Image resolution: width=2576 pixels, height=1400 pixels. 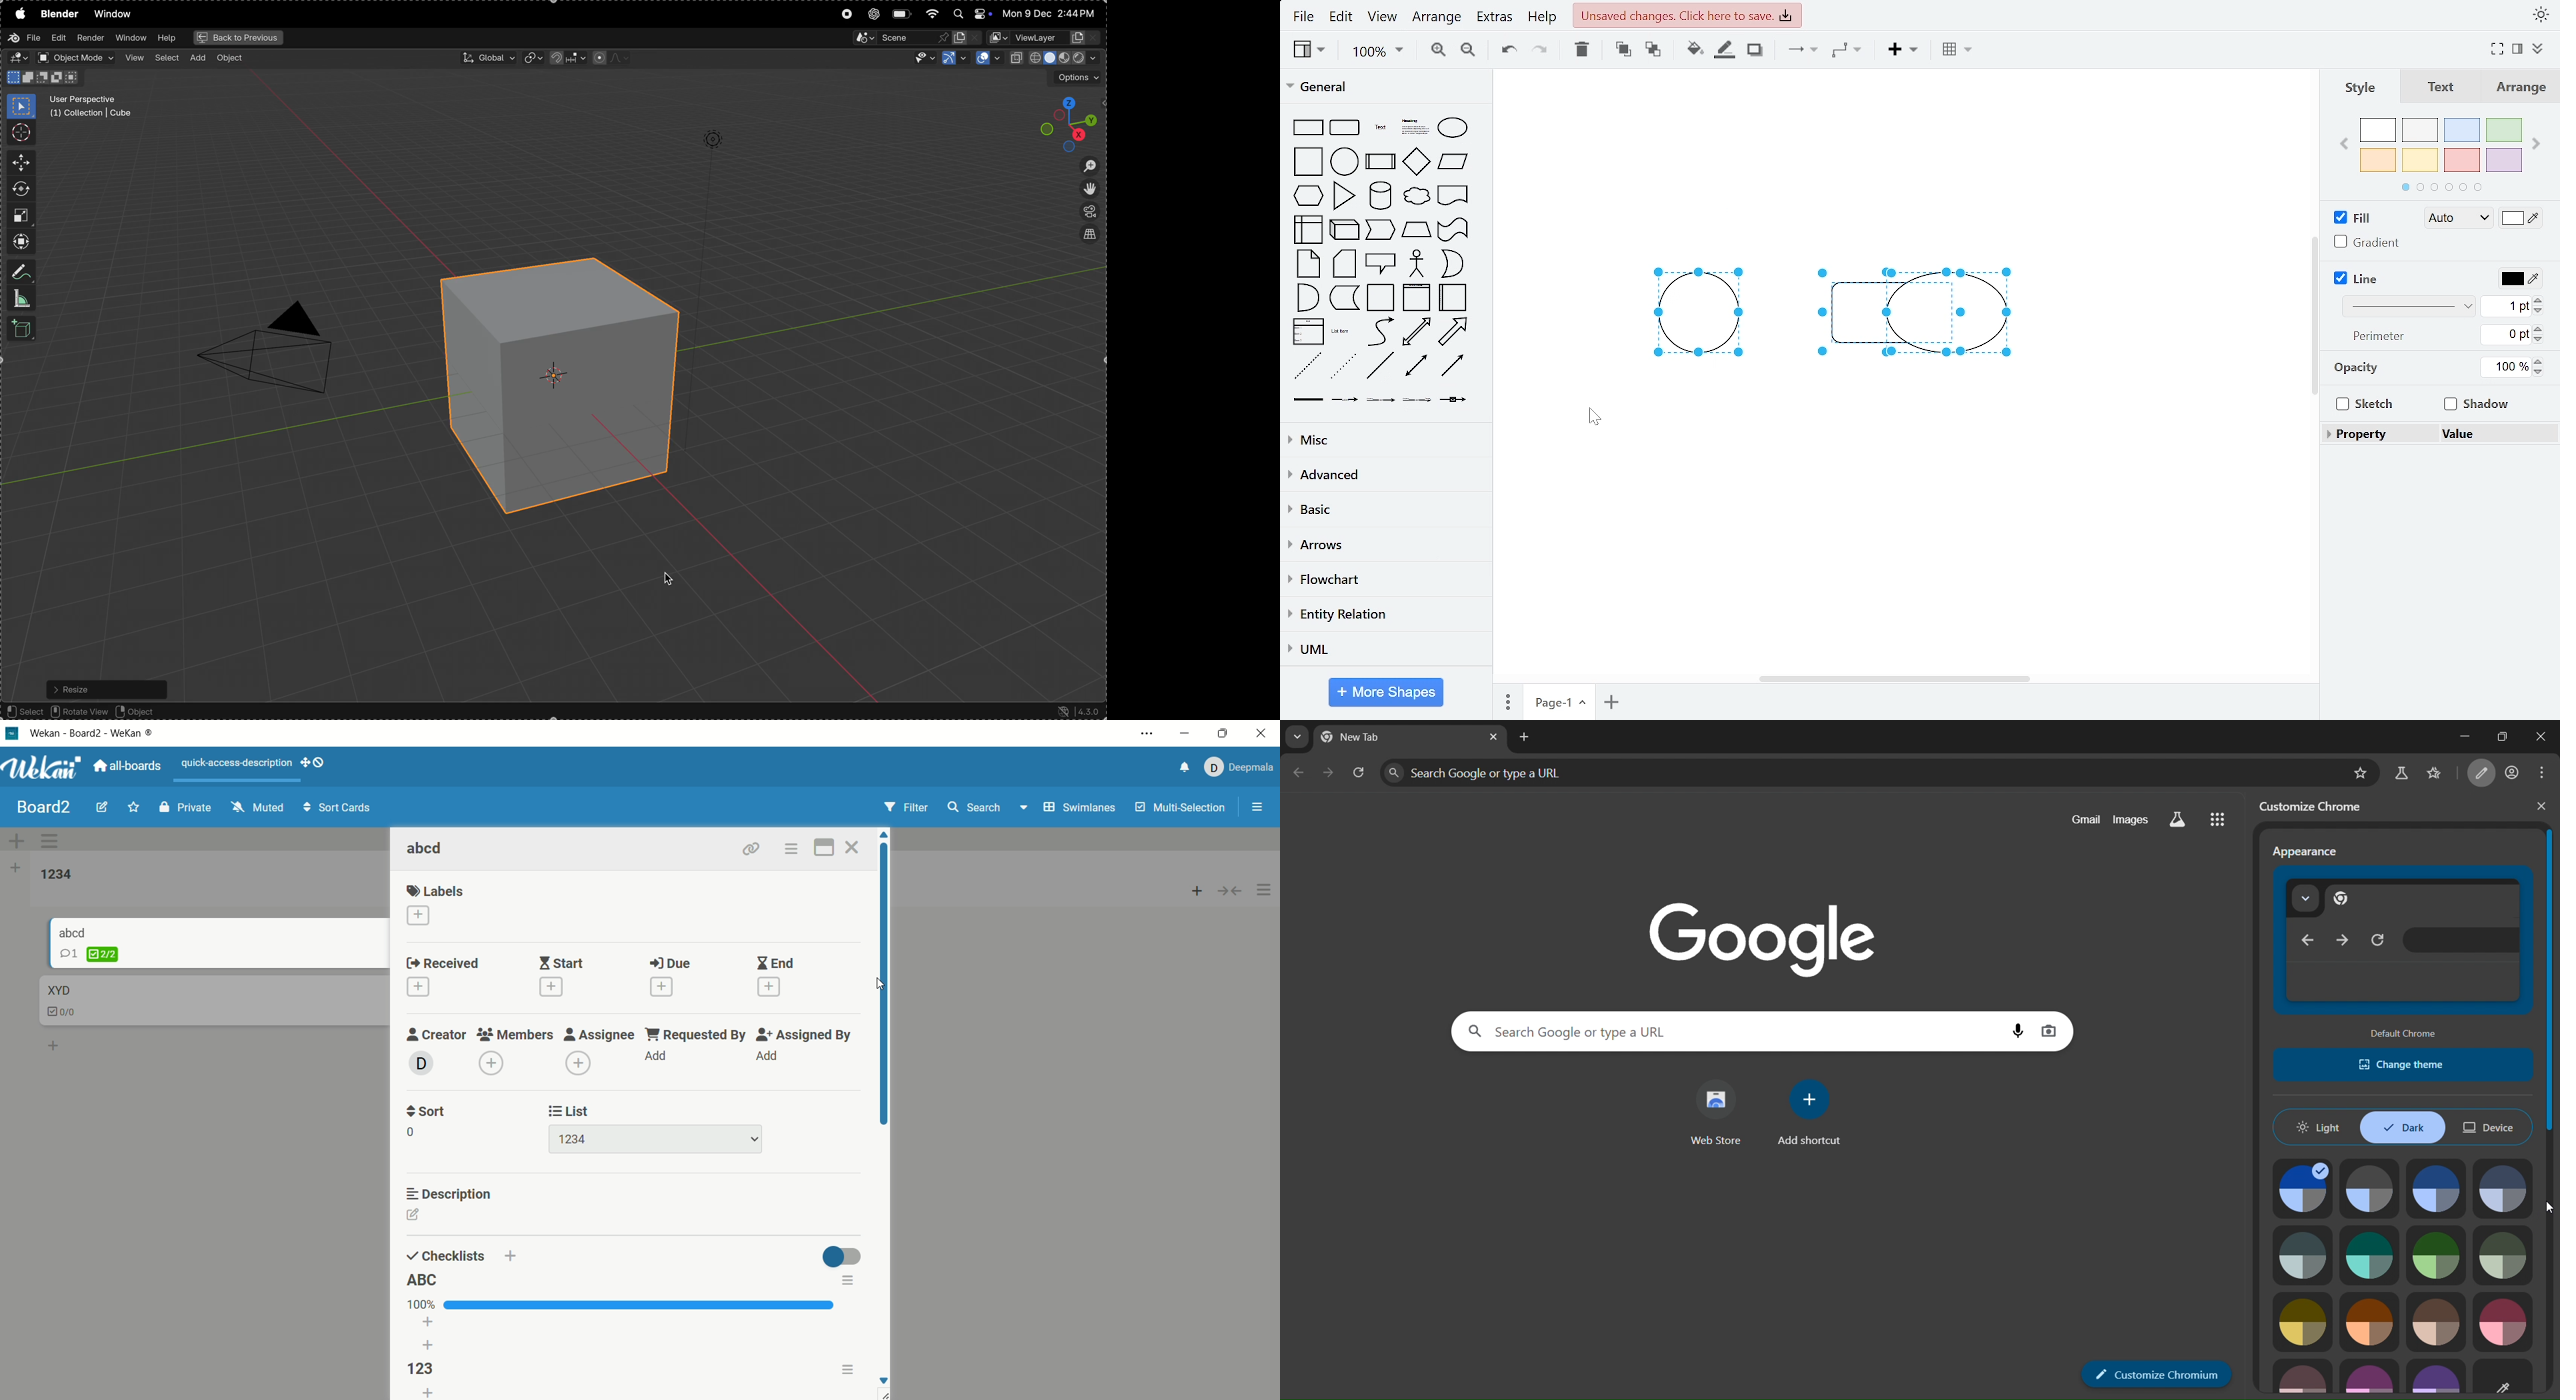 What do you see at coordinates (1080, 711) in the screenshot?
I see `version` at bounding box center [1080, 711].